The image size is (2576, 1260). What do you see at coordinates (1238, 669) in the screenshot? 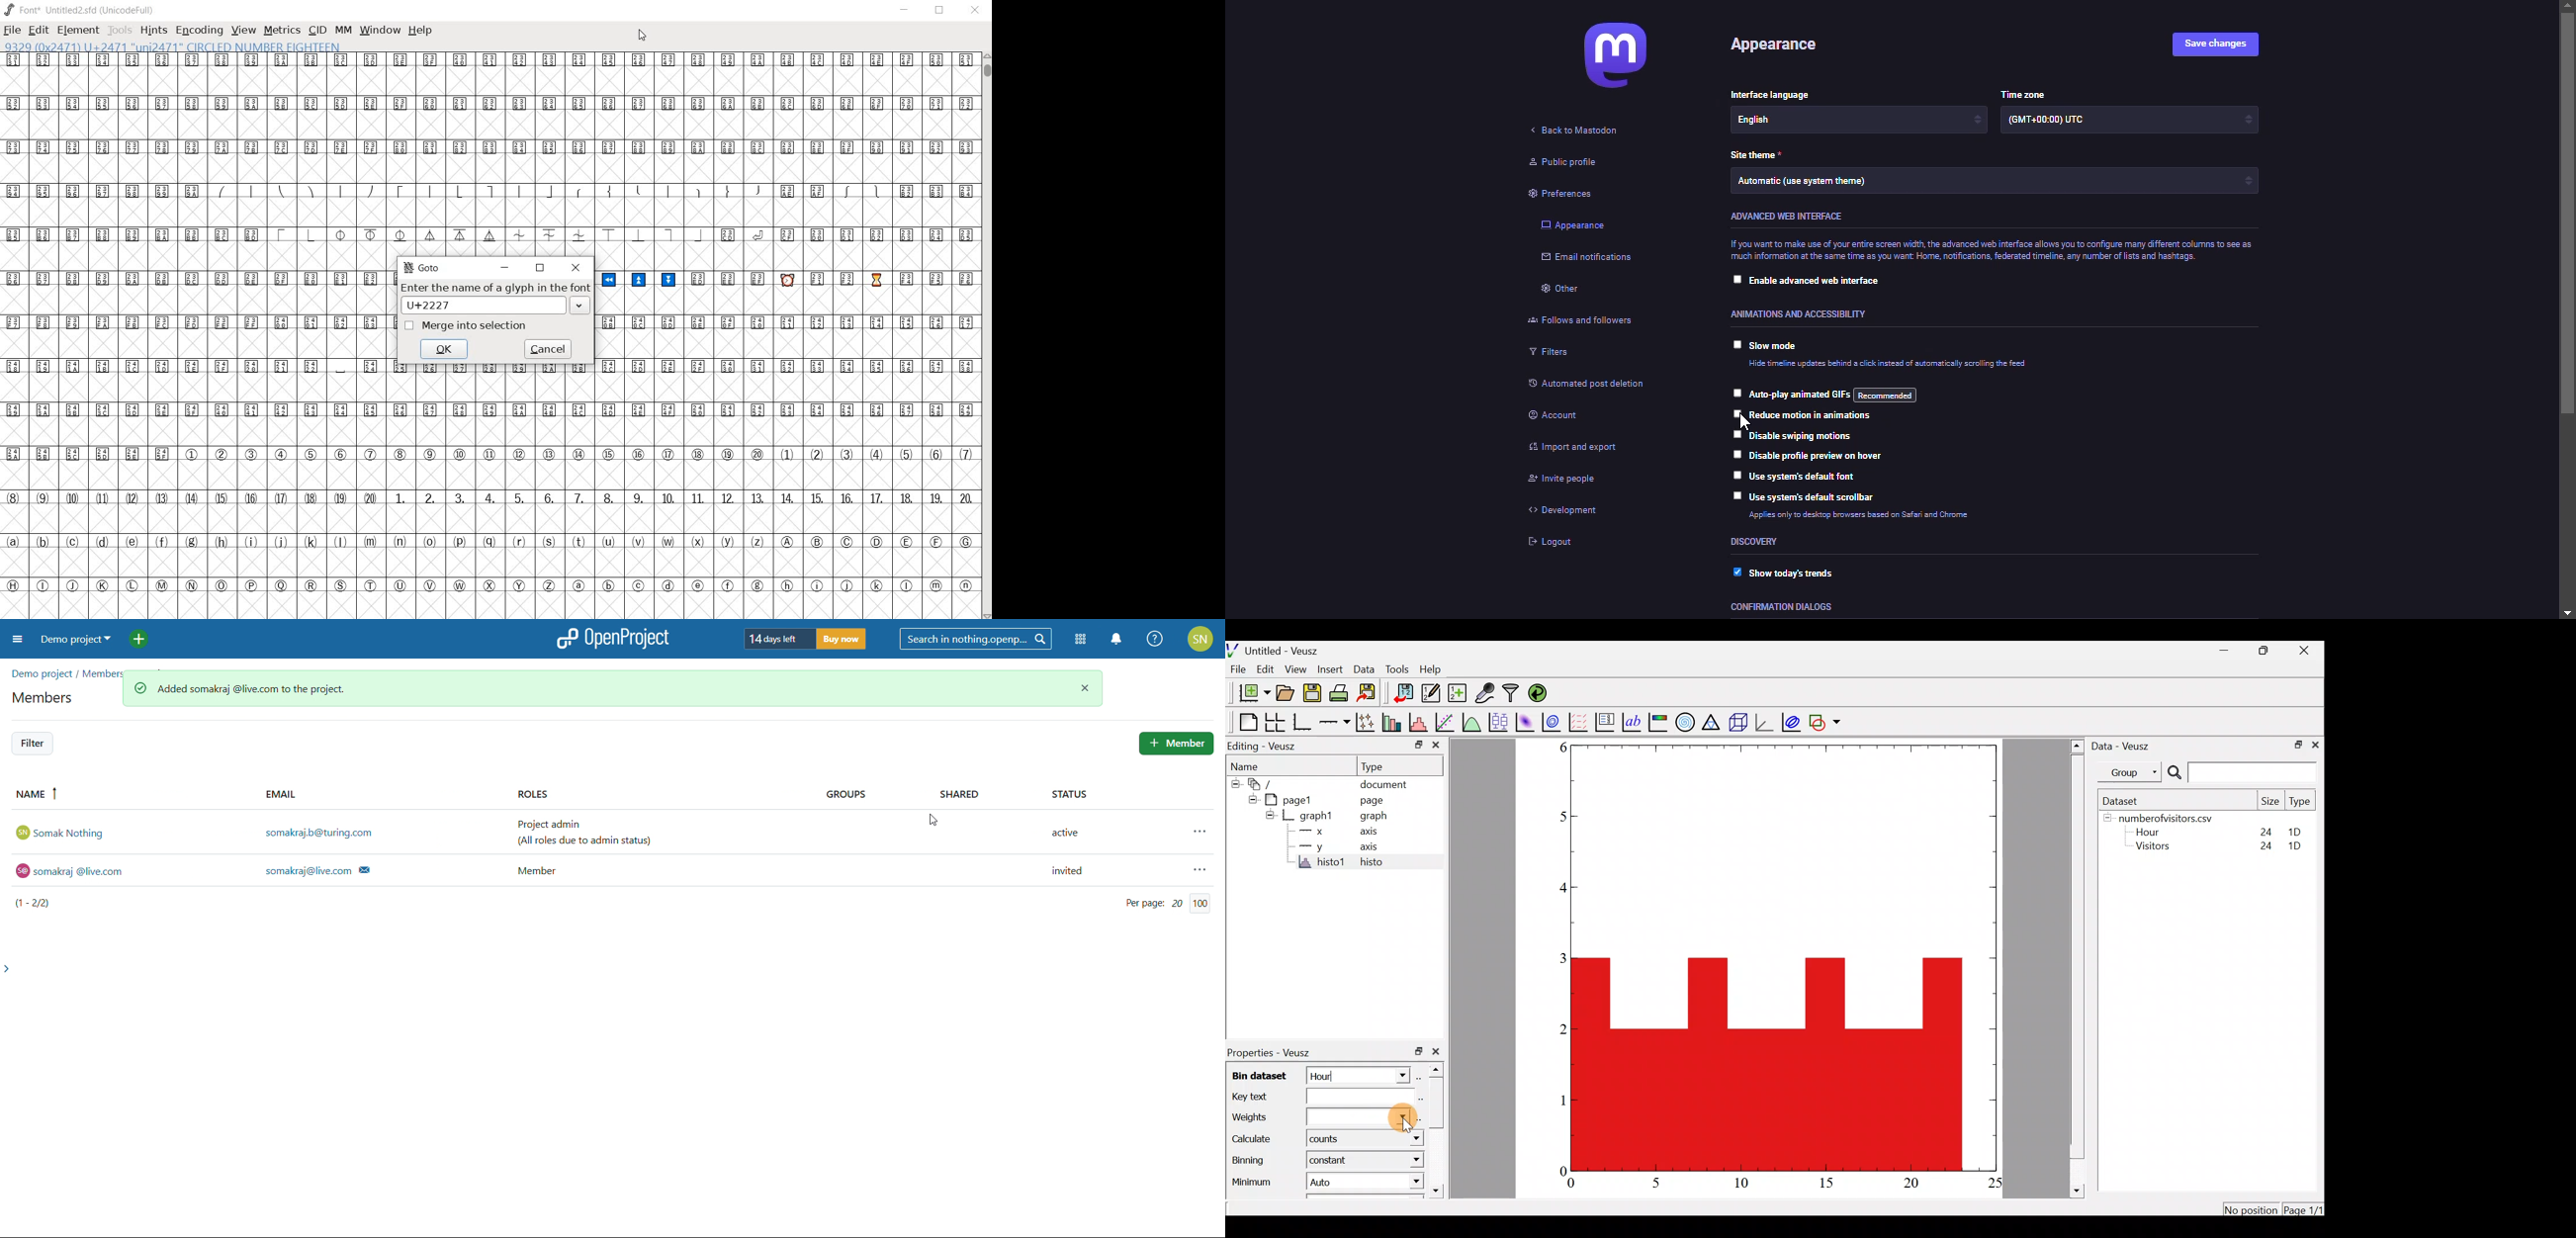
I see `File` at bounding box center [1238, 669].